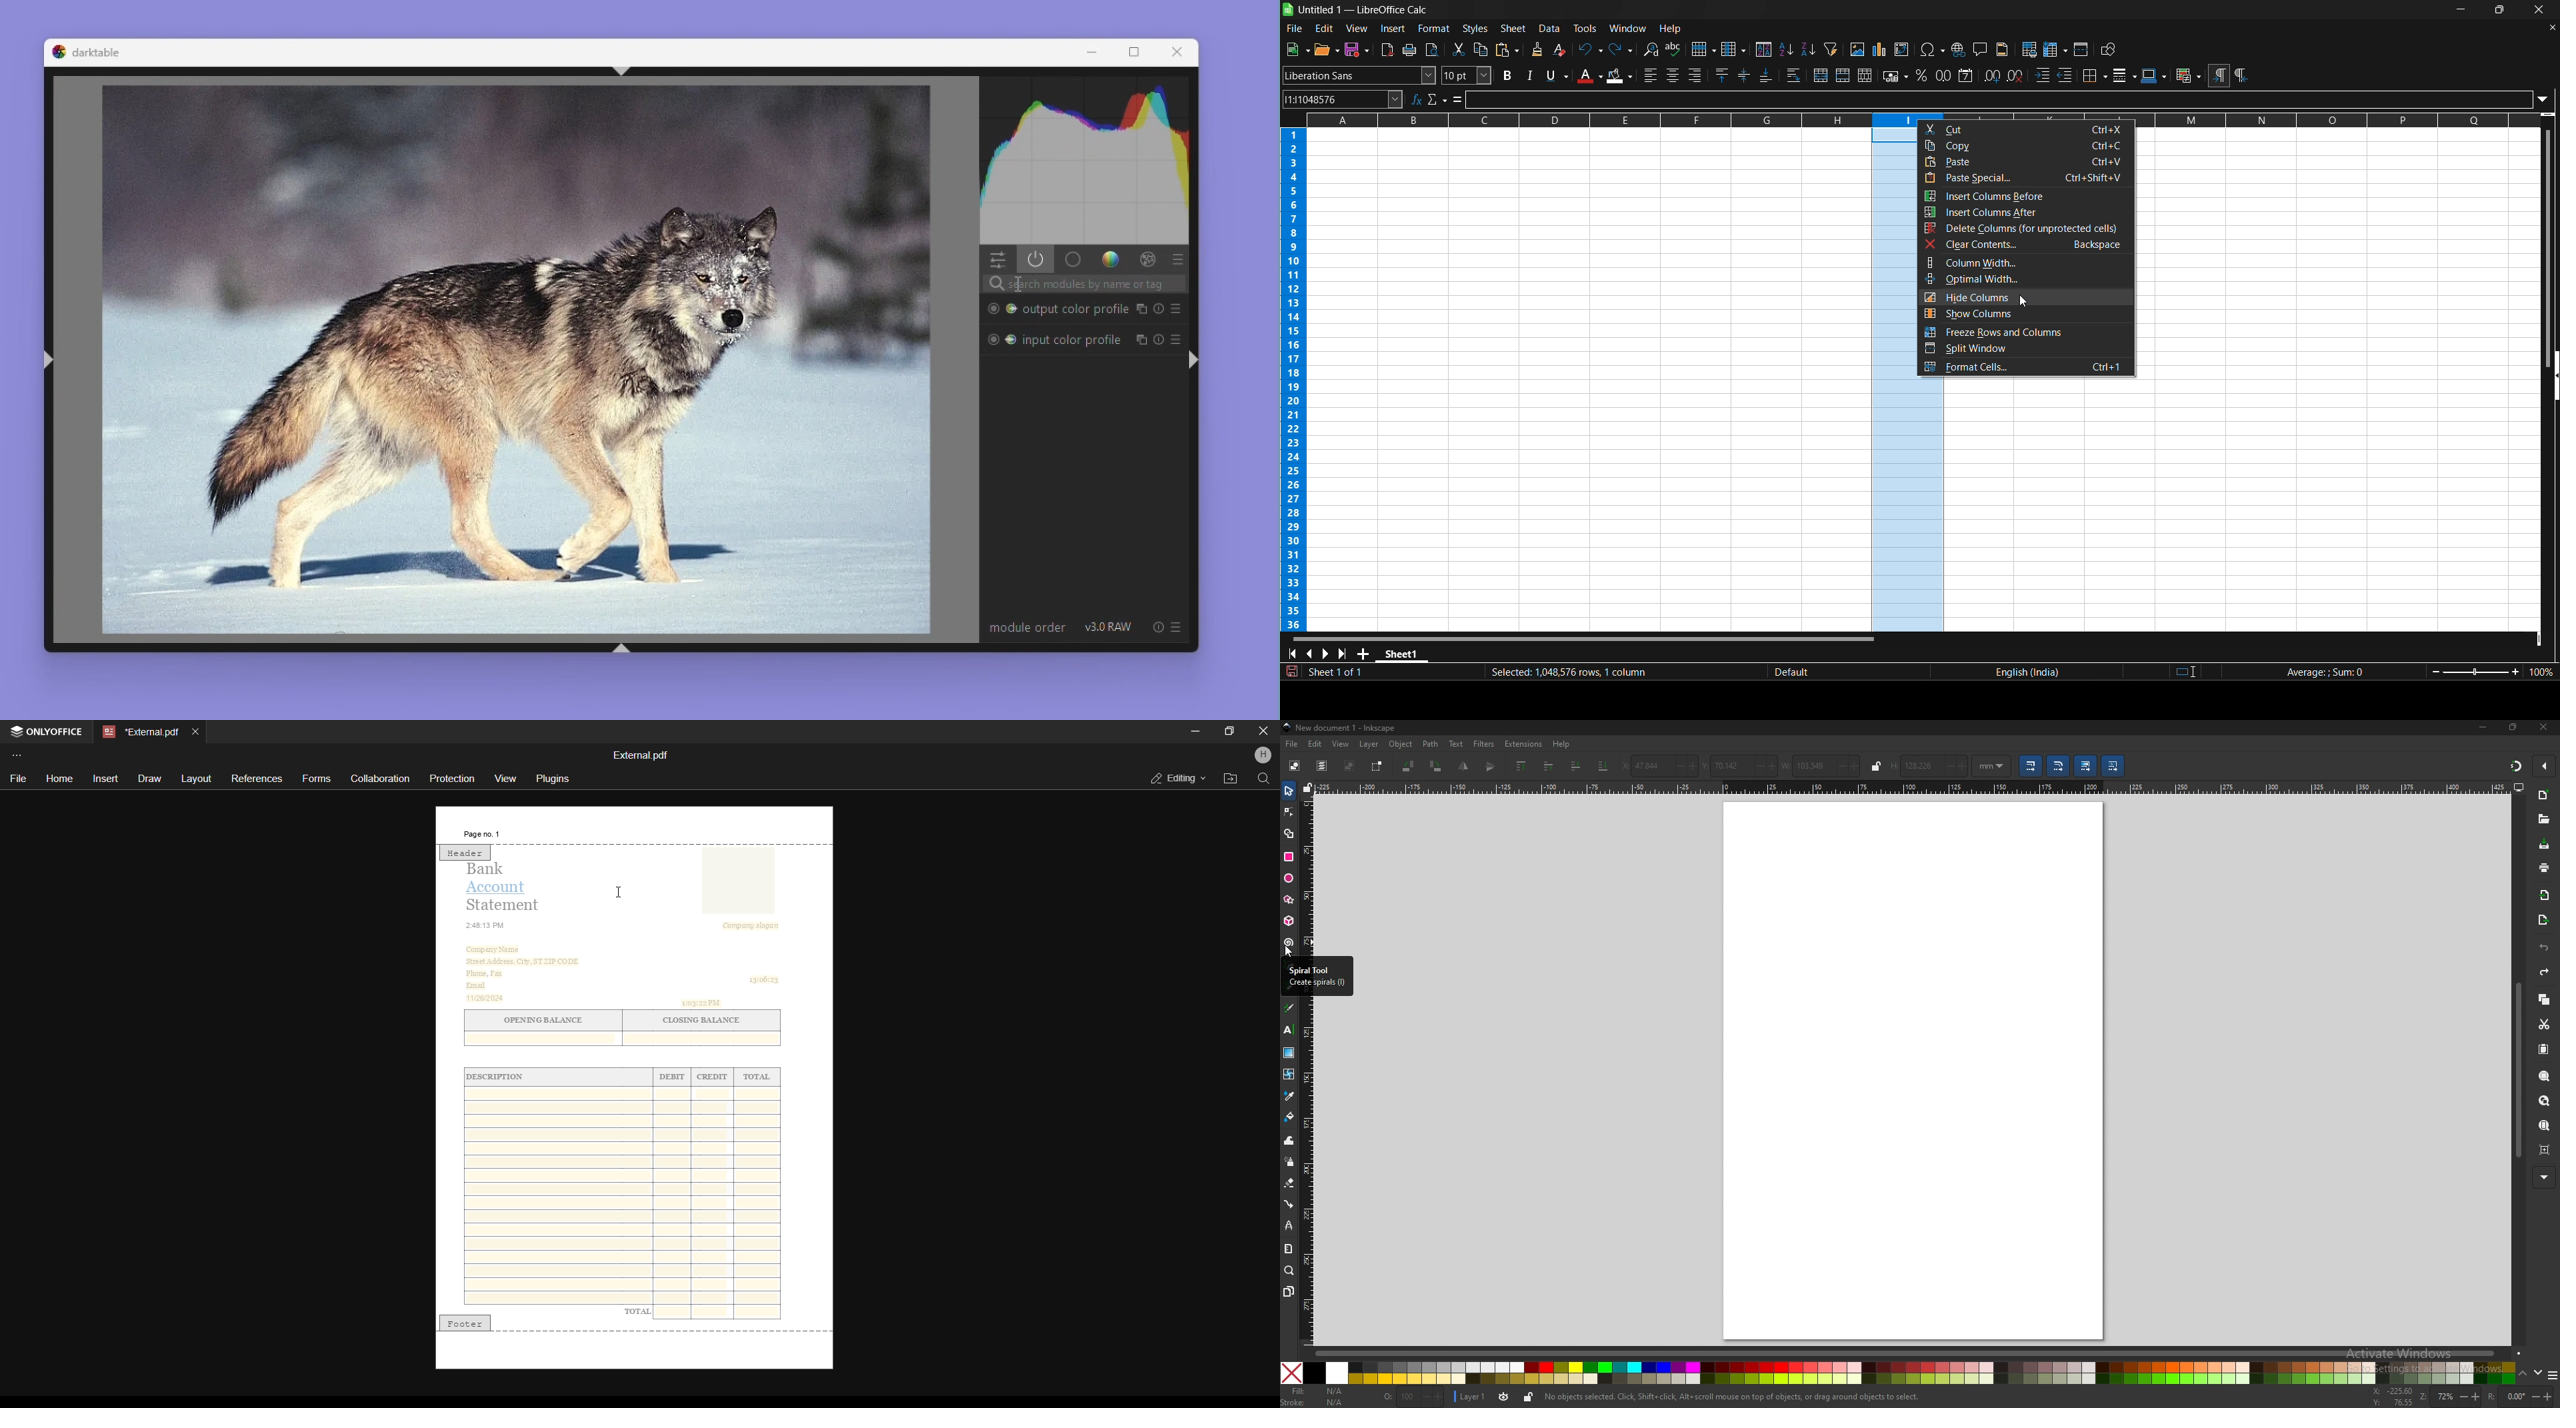  I want to click on Waveform, so click(1086, 163).